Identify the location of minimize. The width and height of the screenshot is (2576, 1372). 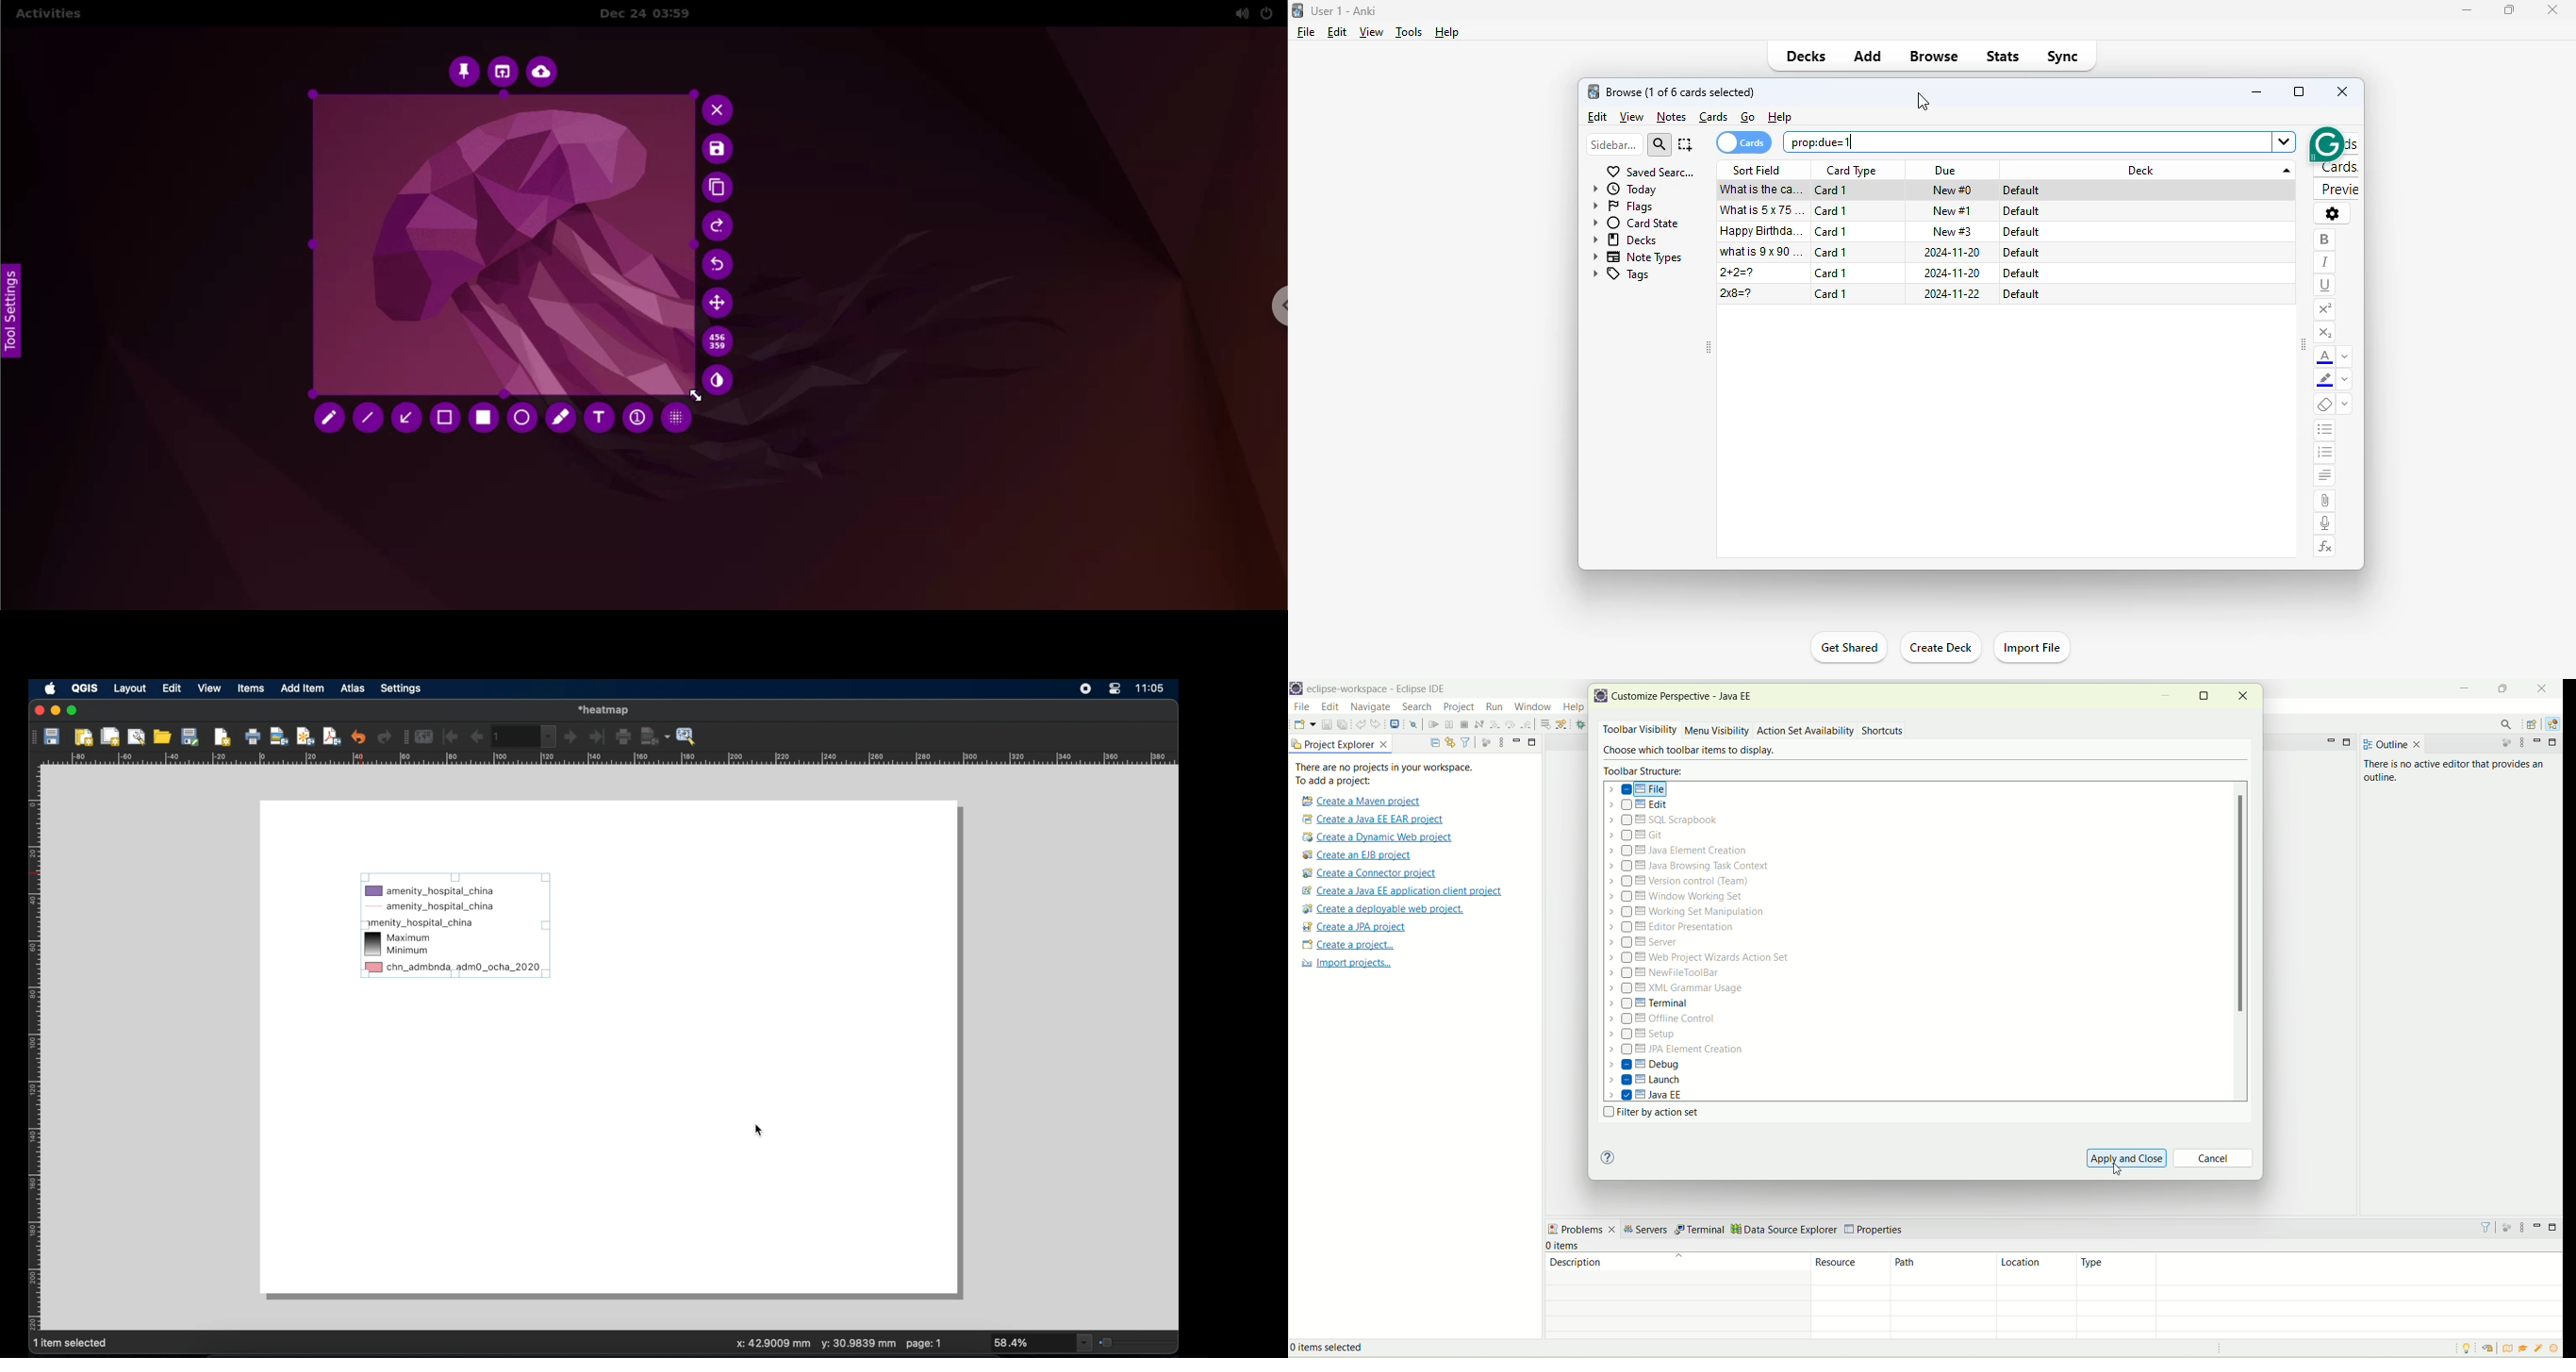
(2538, 1225).